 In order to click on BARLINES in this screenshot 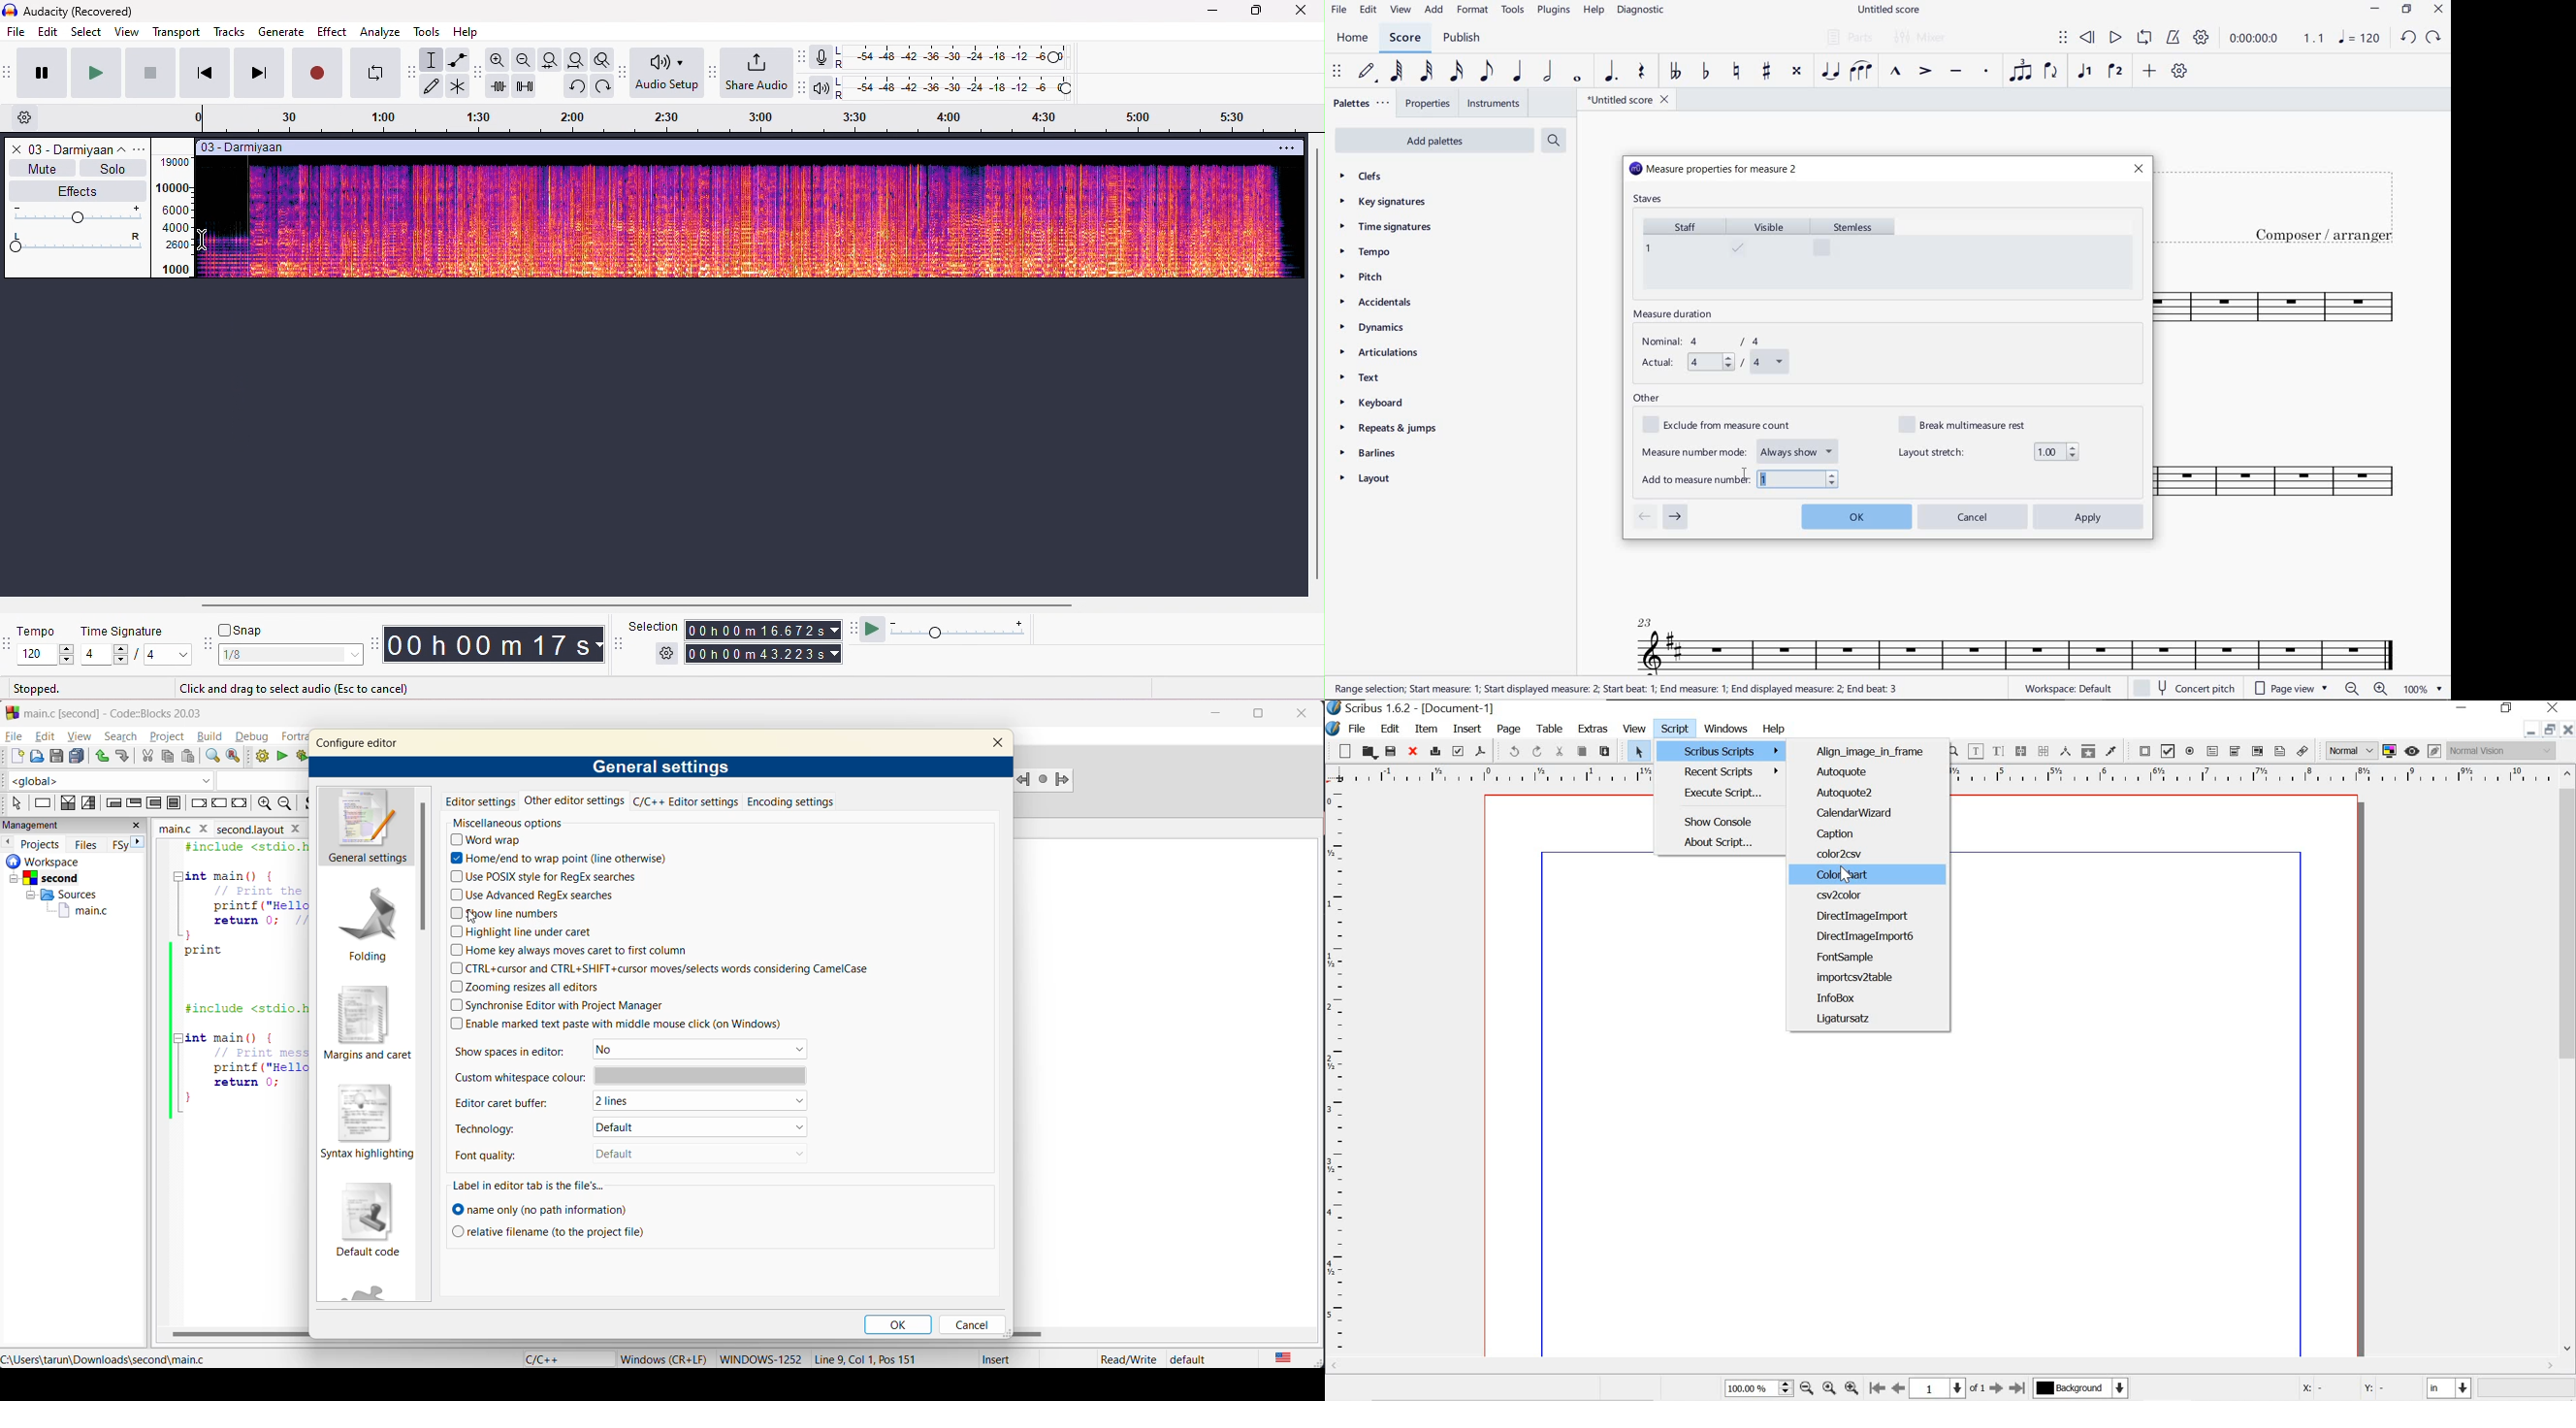, I will do `click(1372, 456)`.